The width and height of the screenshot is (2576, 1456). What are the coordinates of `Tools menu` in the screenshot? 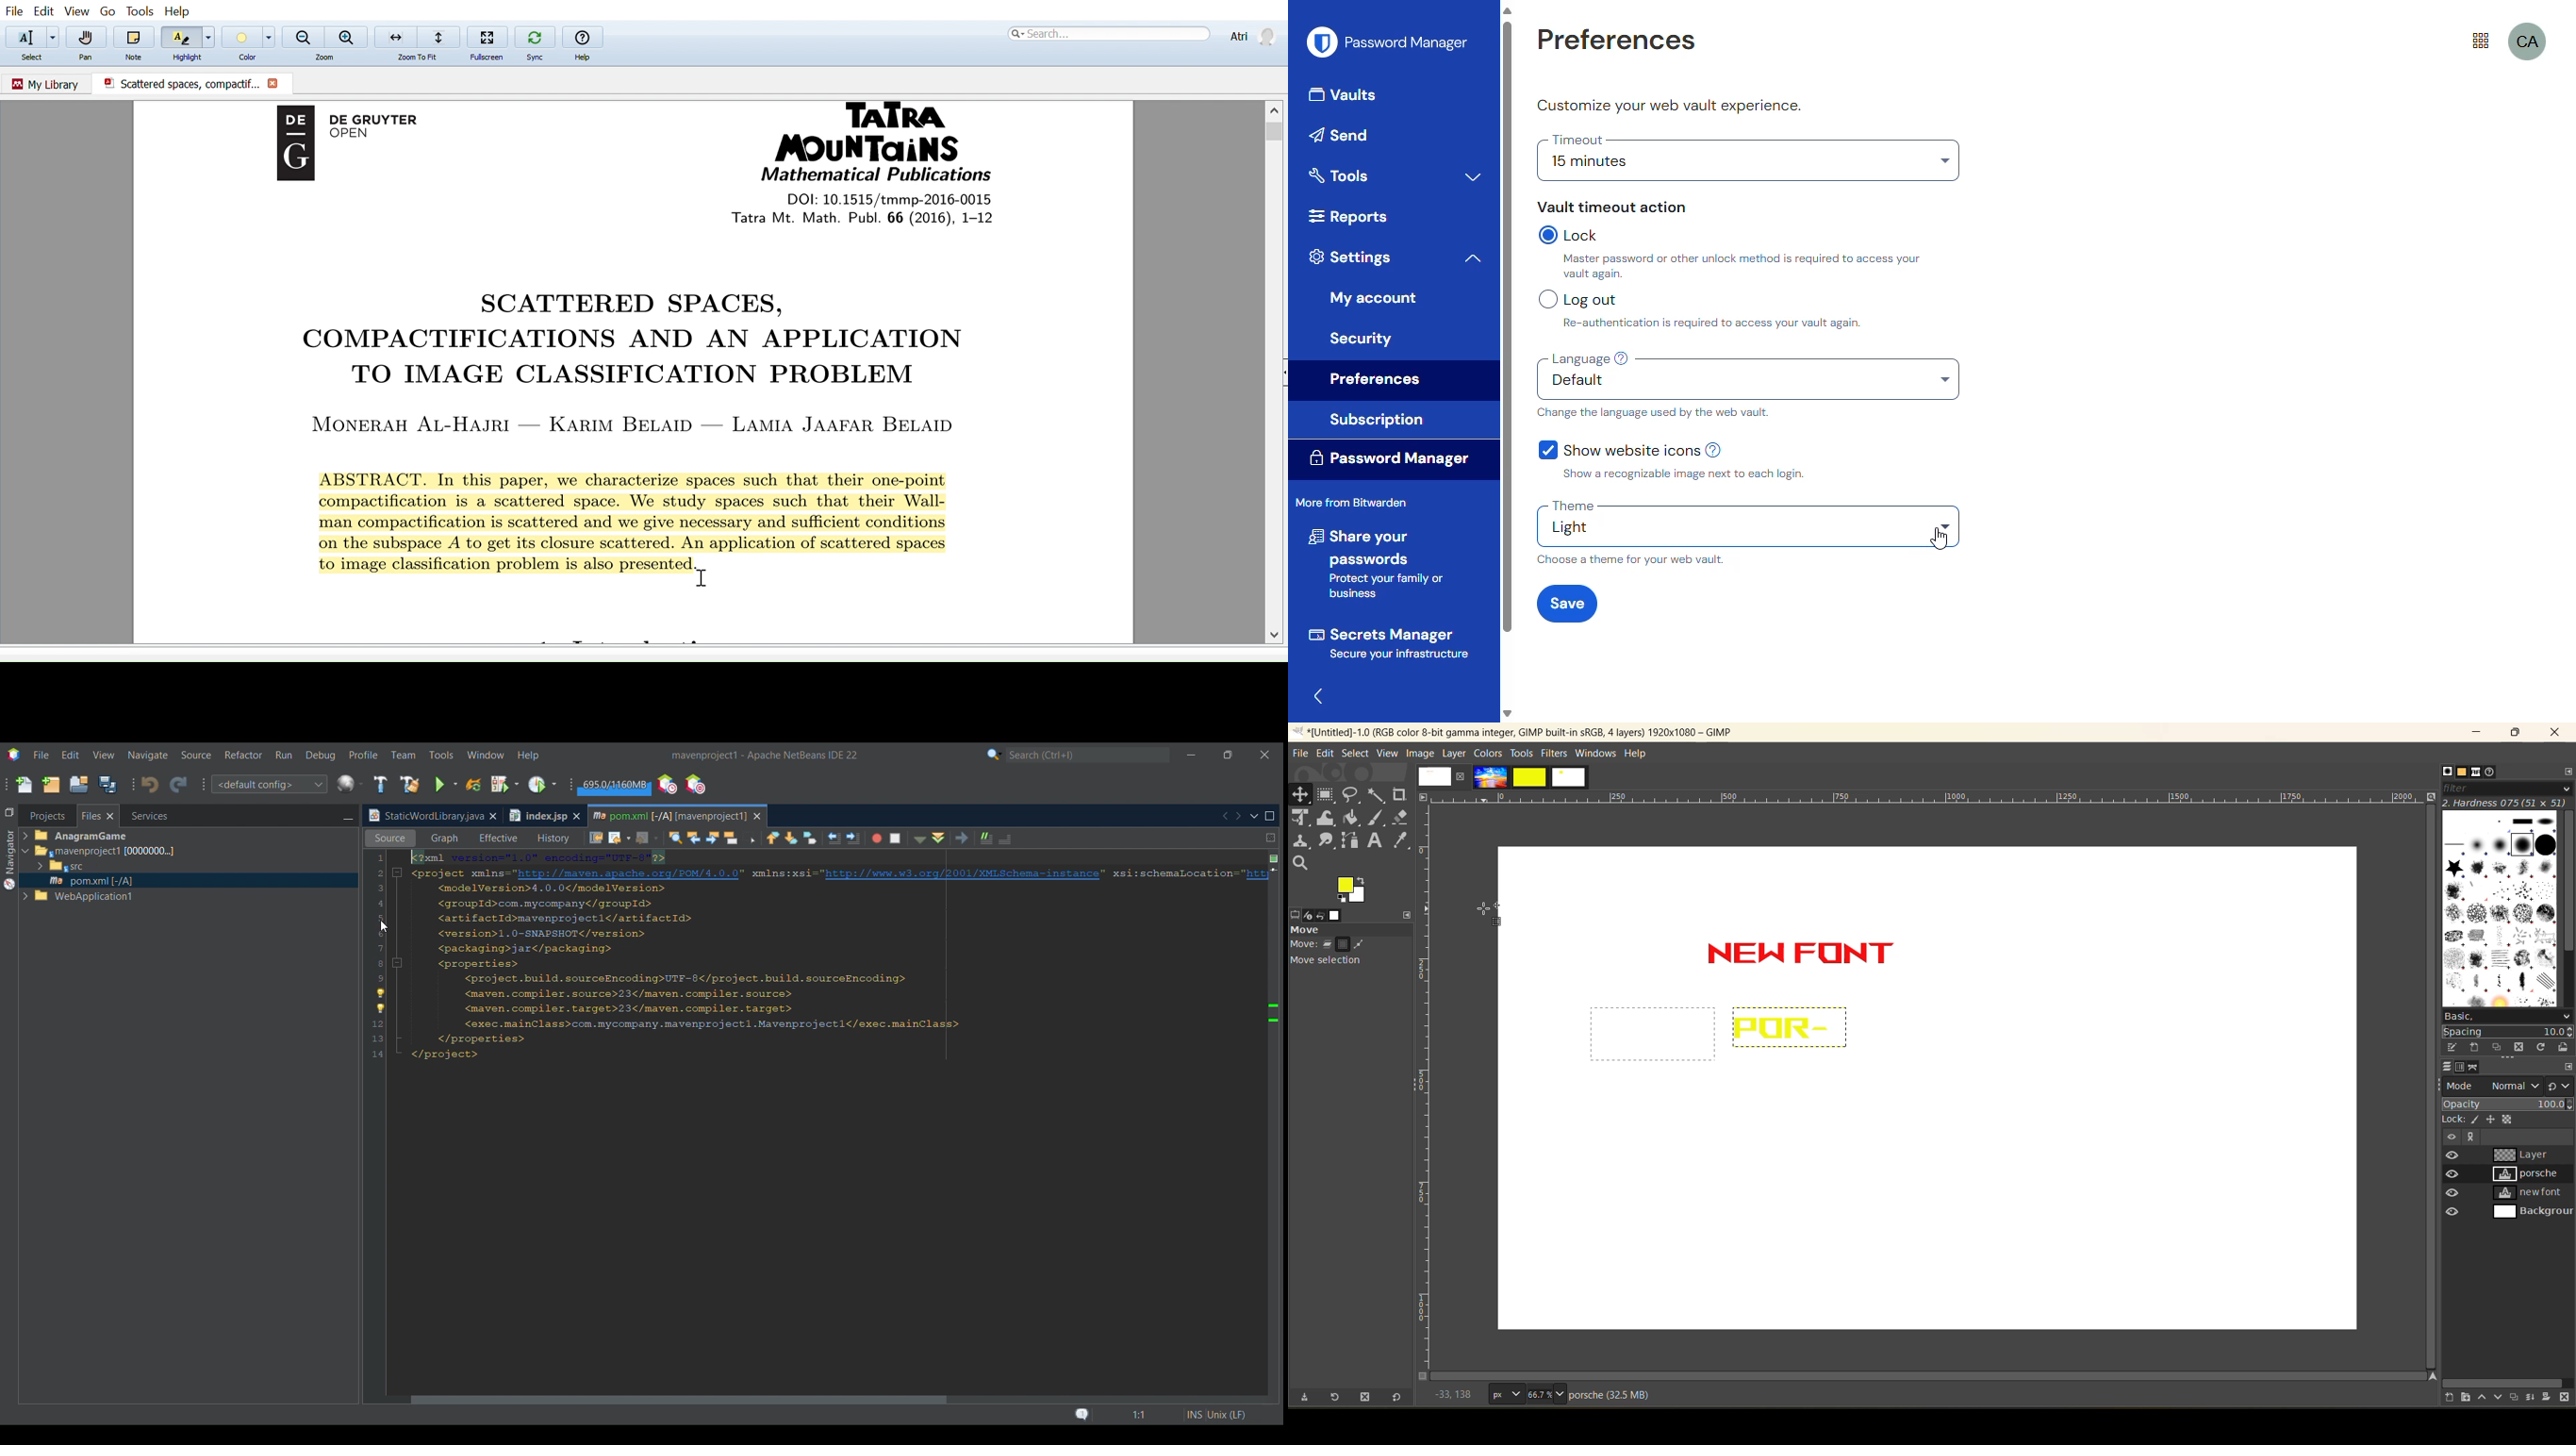 It's located at (441, 755).